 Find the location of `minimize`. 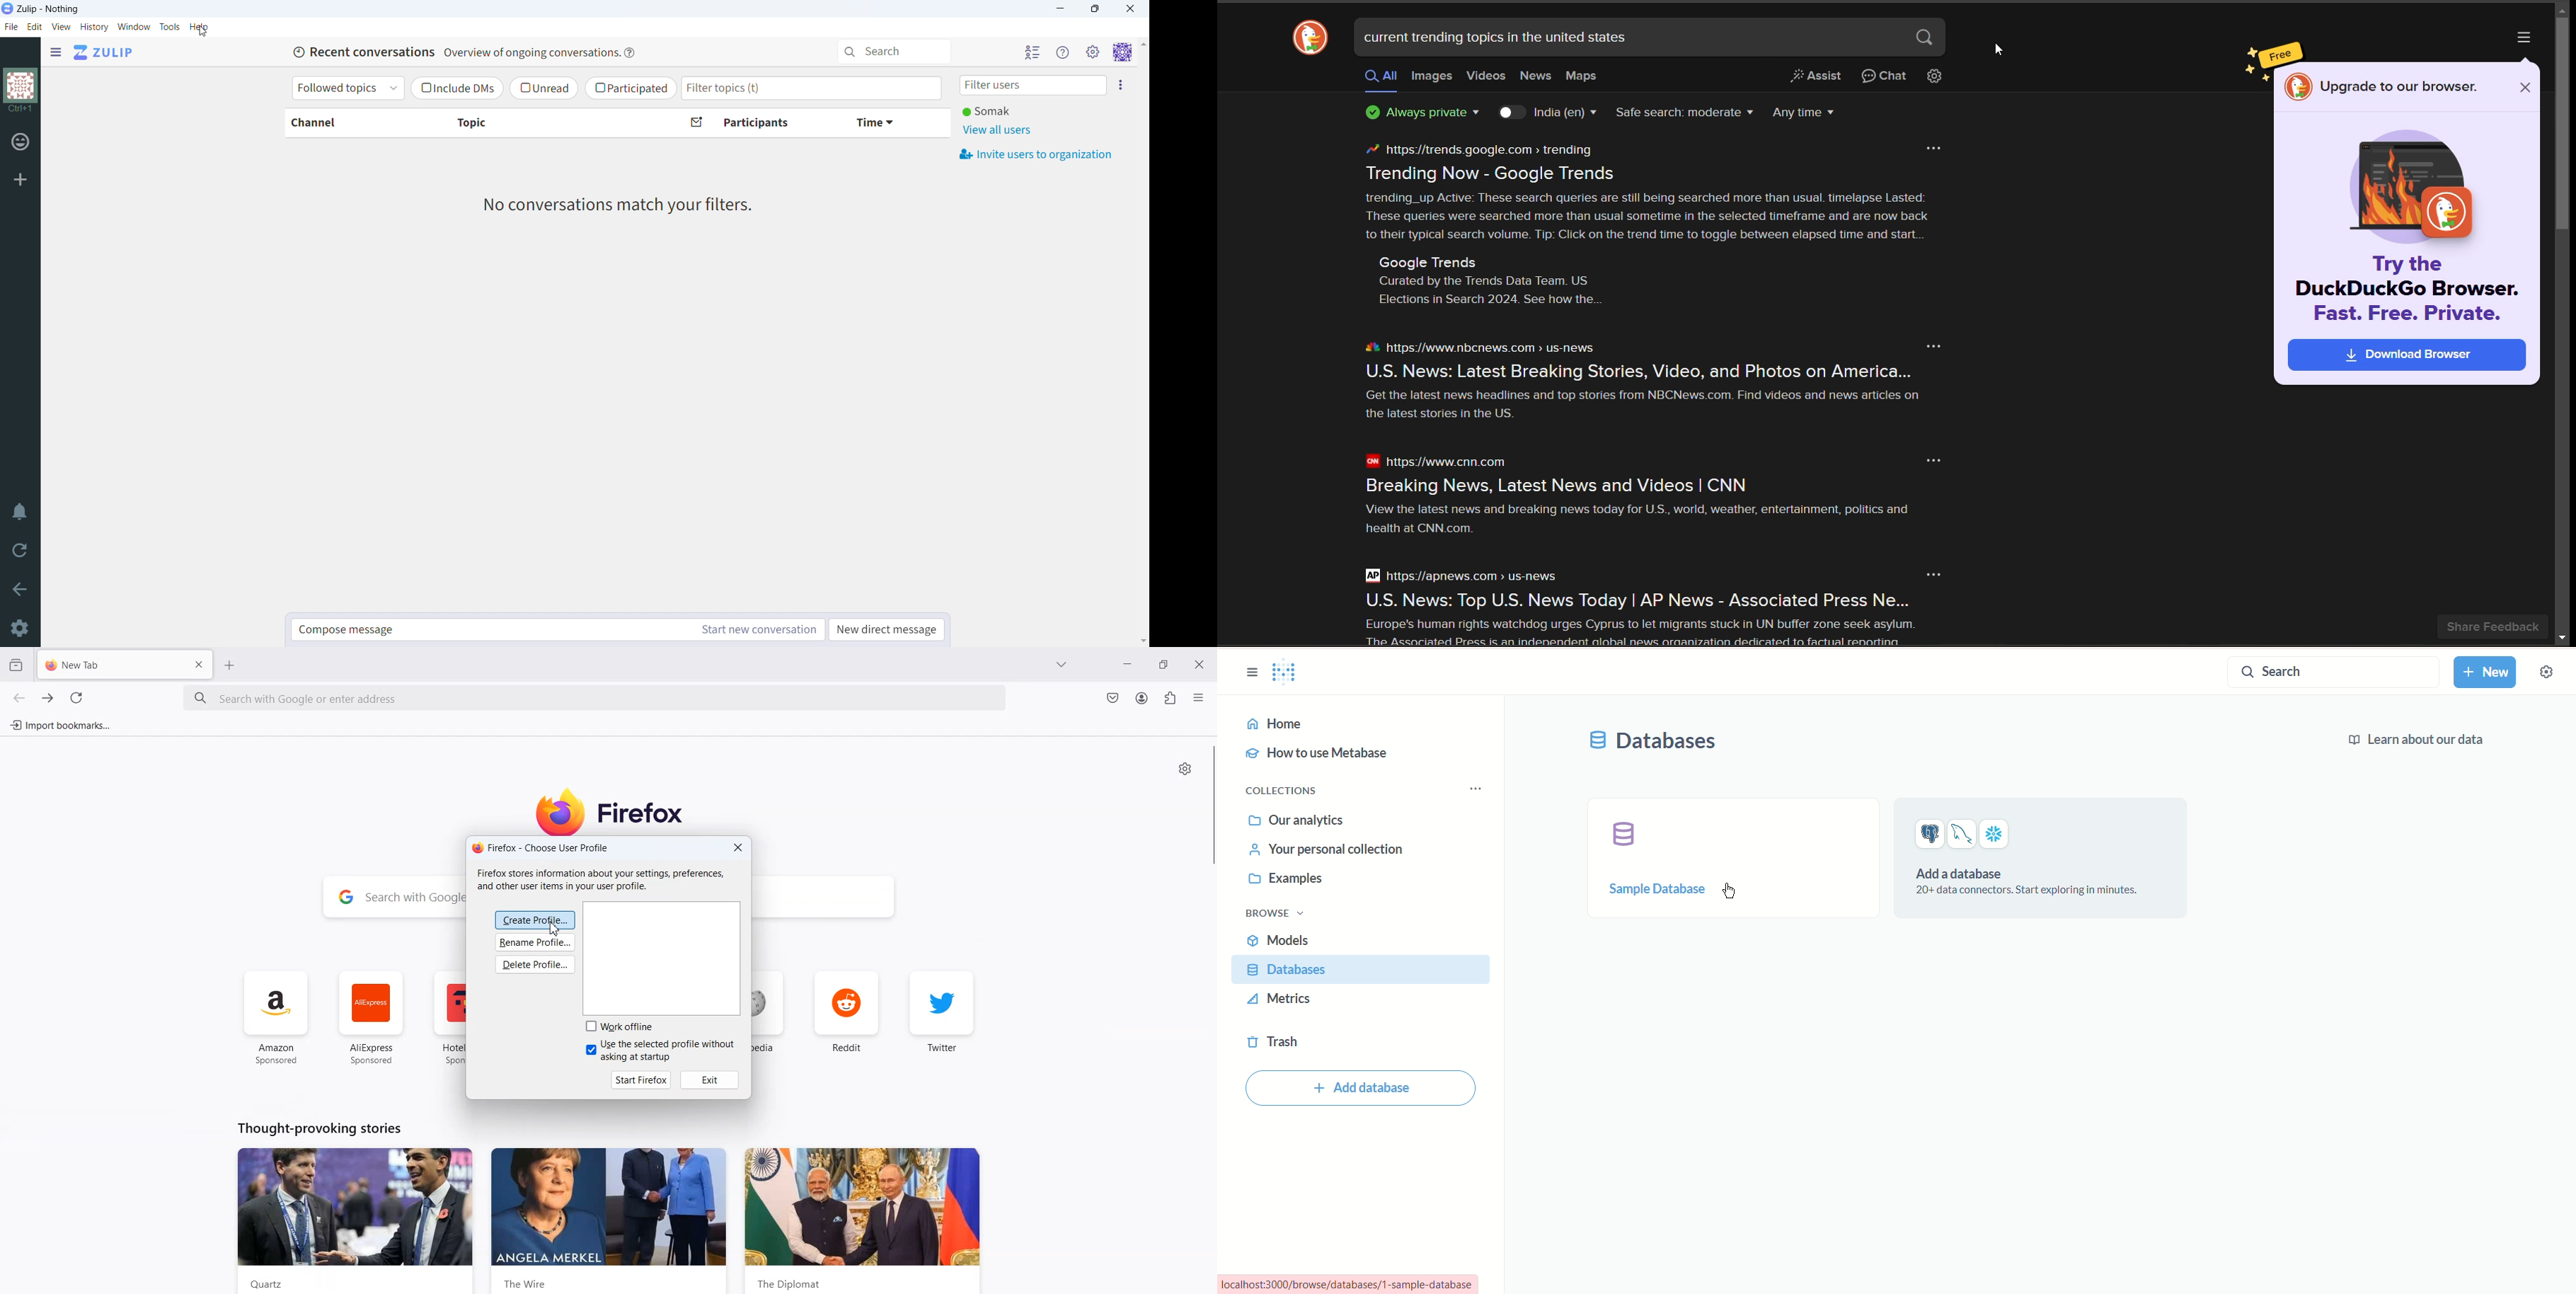

minimize is located at coordinates (1059, 10).